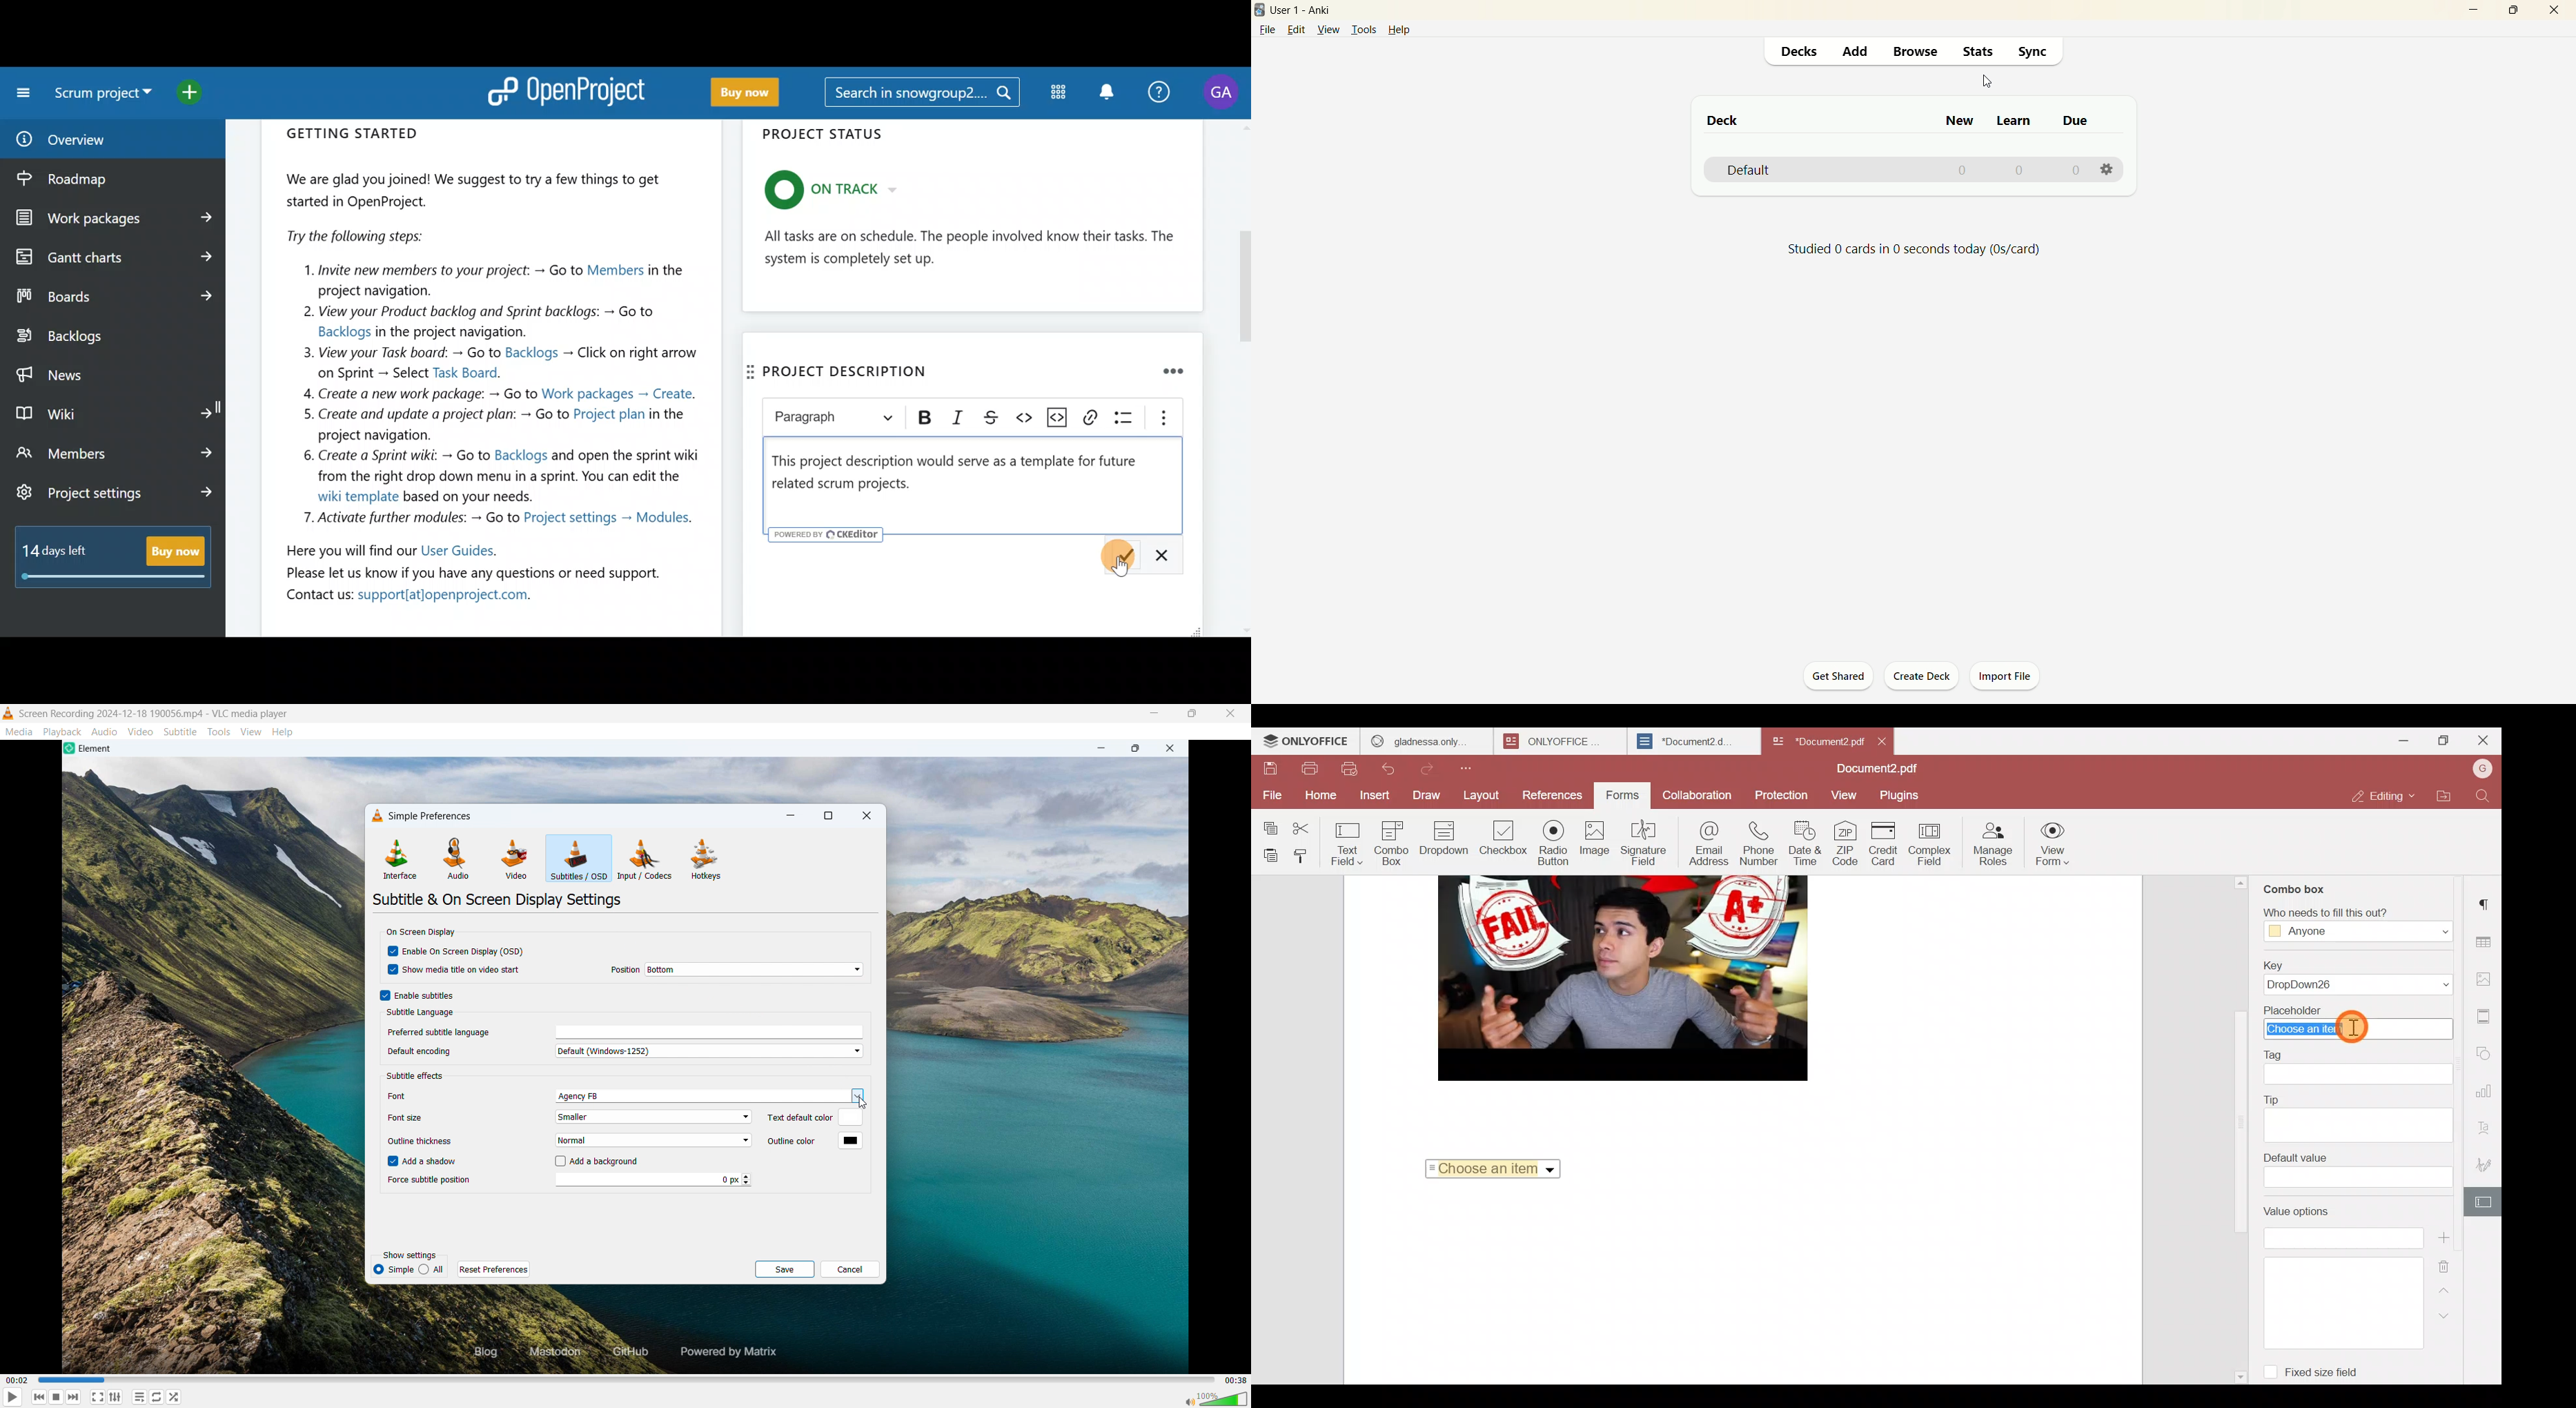  Describe the element at coordinates (786, 1141) in the screenshot. I see `outline color` at that location.